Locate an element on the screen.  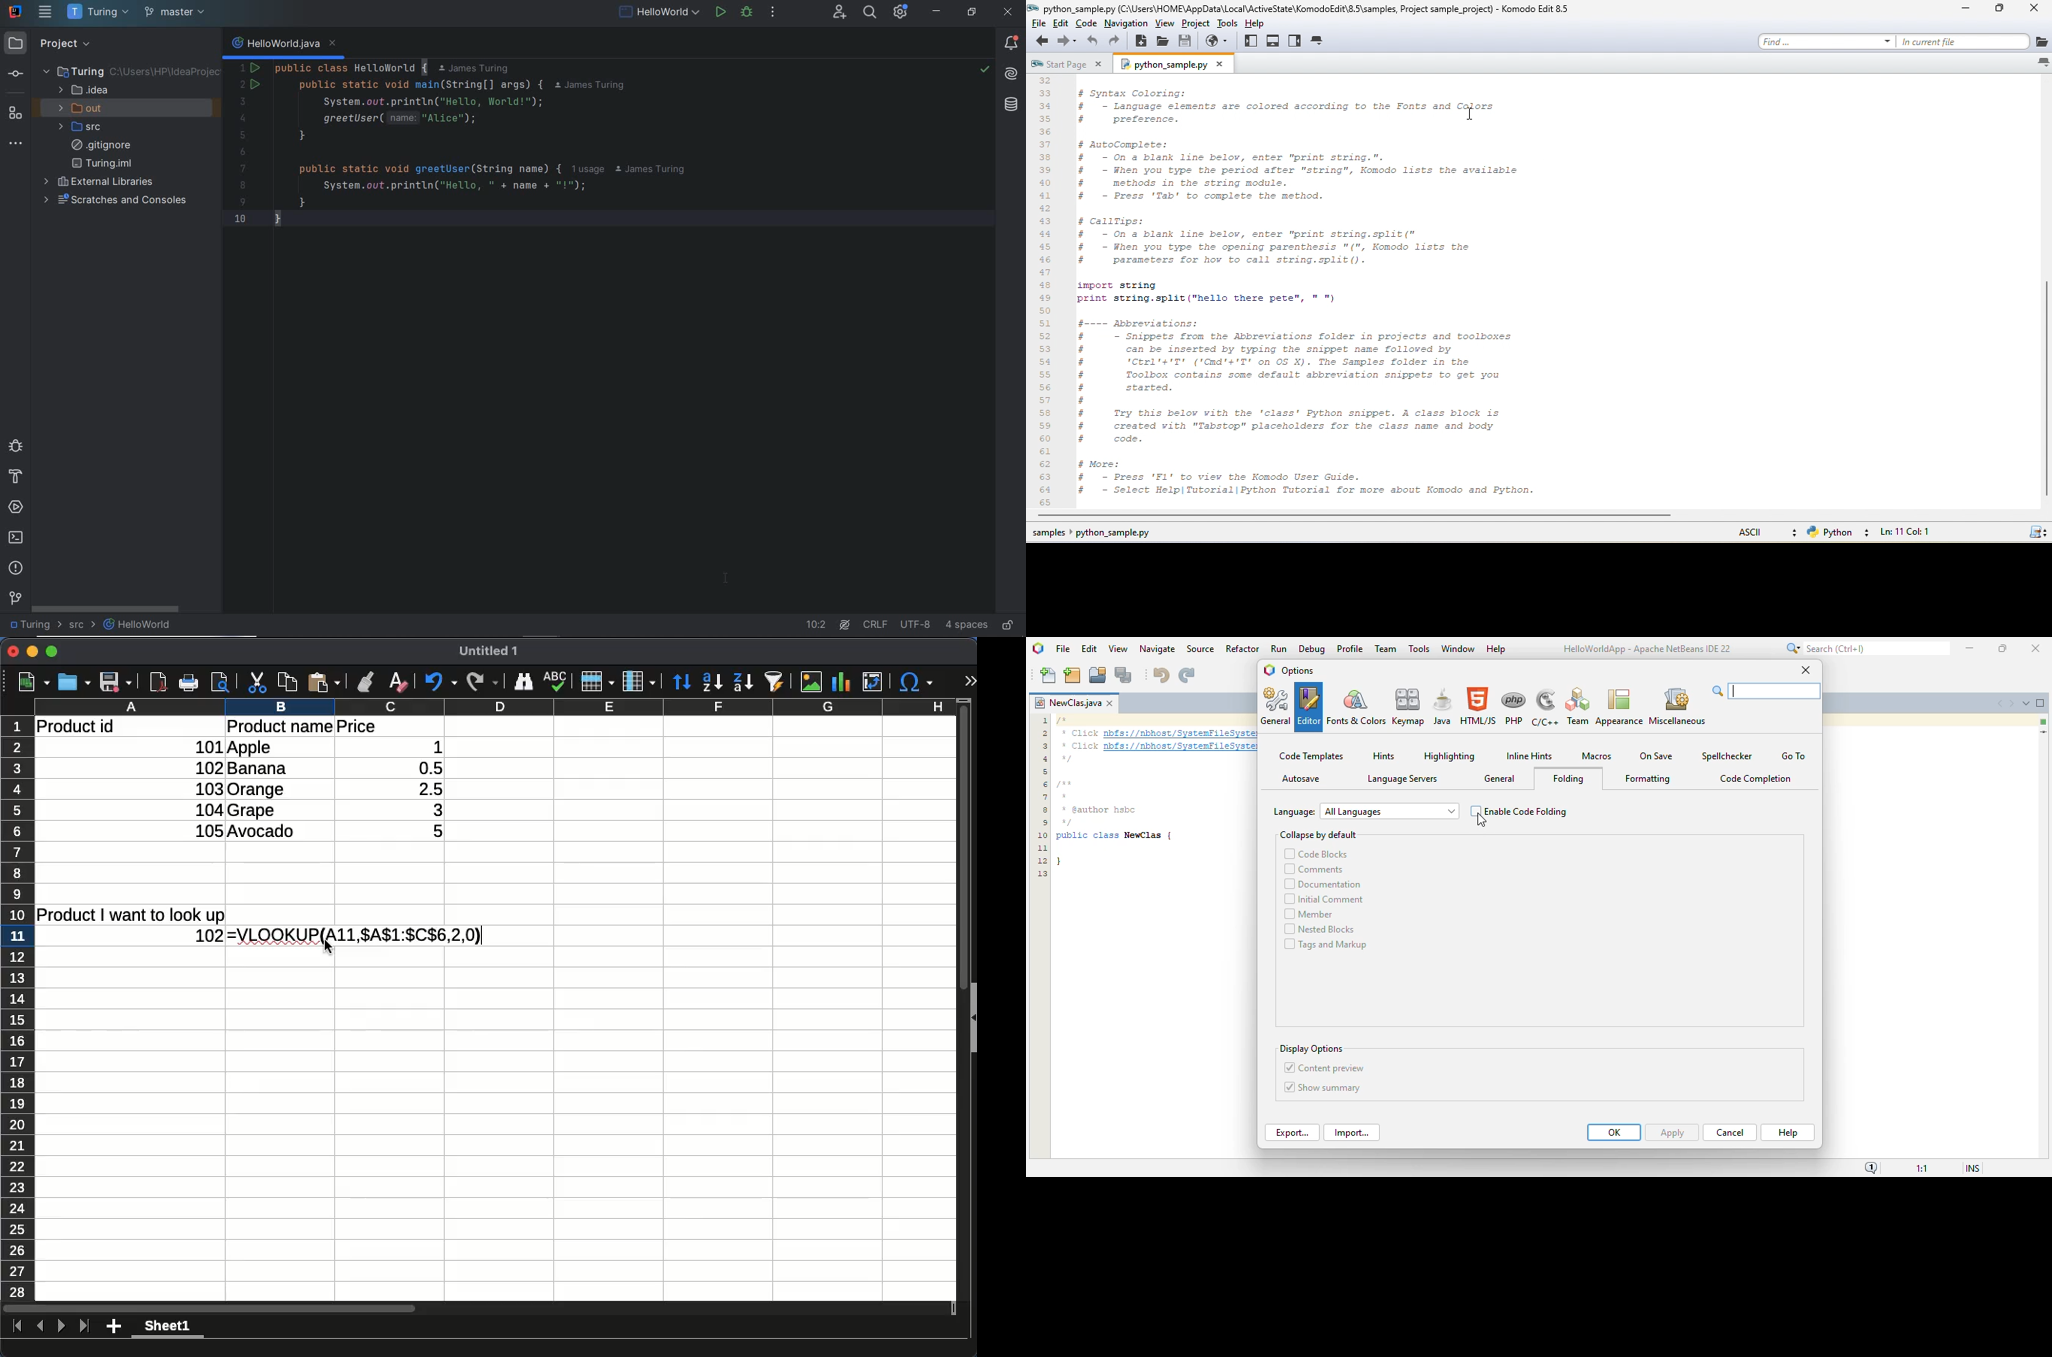
next sheet is located at coordinates (61, 1327).